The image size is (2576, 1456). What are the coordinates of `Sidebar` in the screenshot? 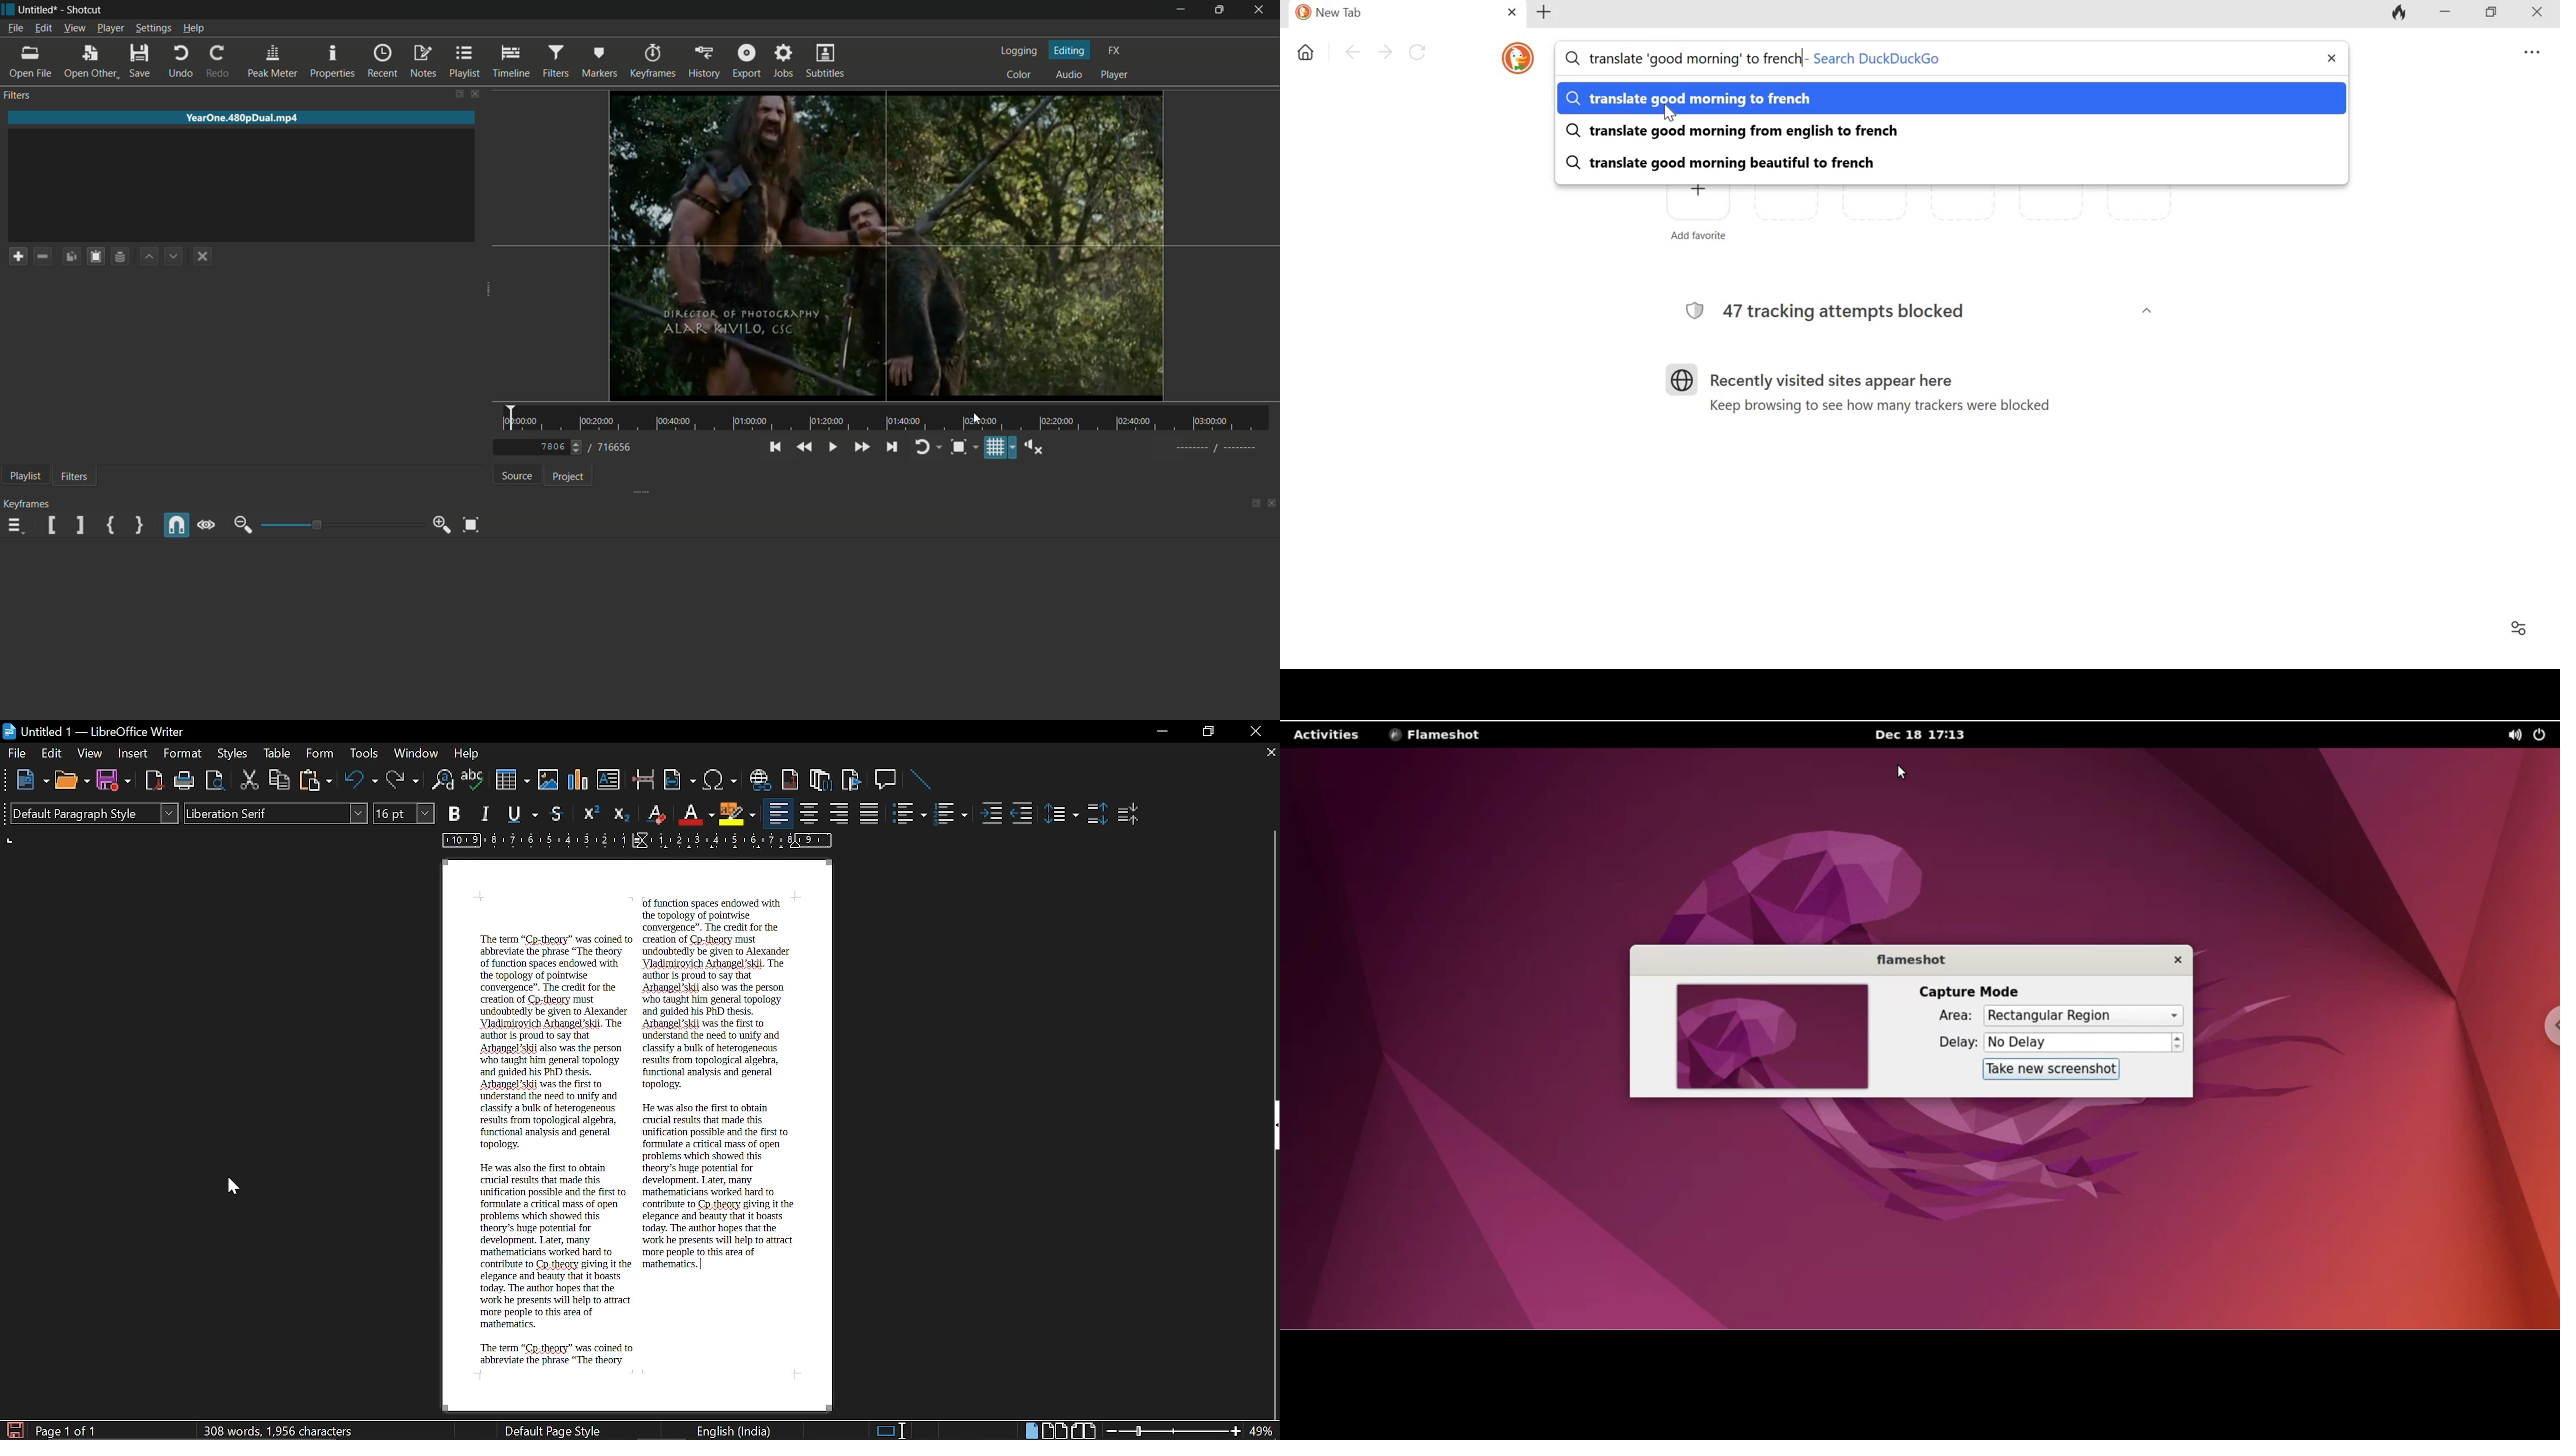 It's located at (1272, 1127).